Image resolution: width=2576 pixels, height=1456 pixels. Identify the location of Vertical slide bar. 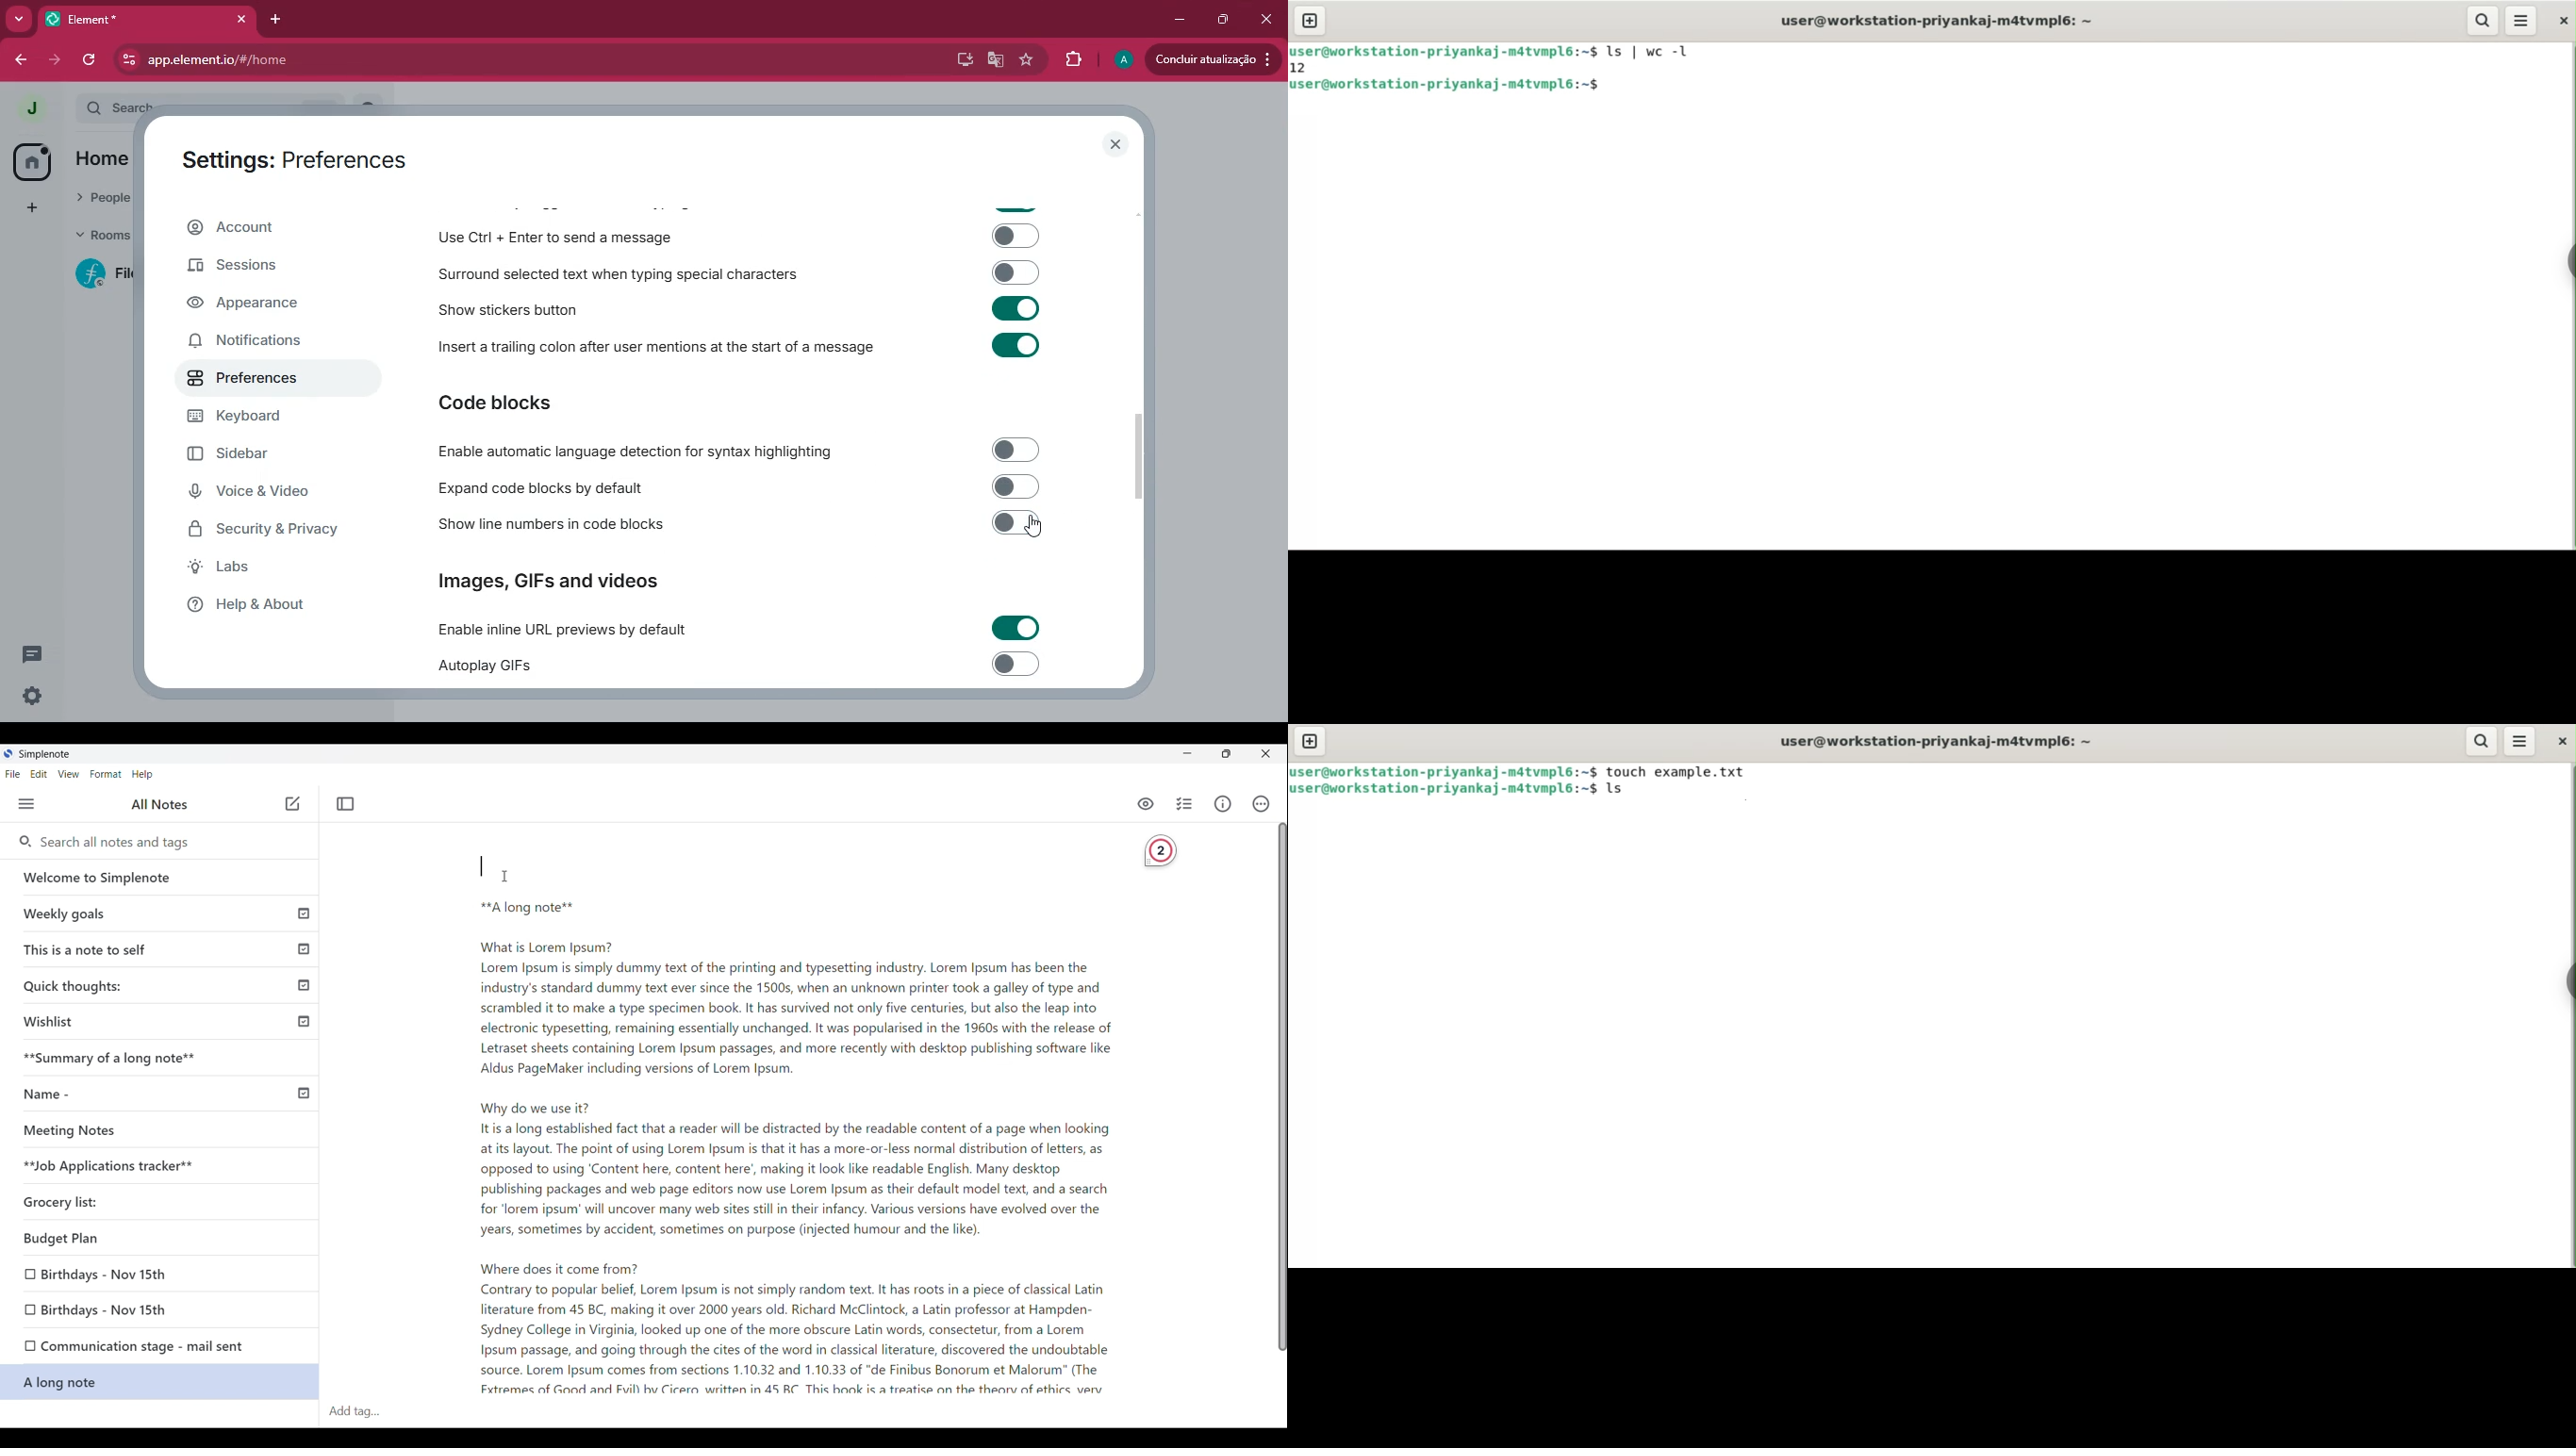
(1275, 1095).